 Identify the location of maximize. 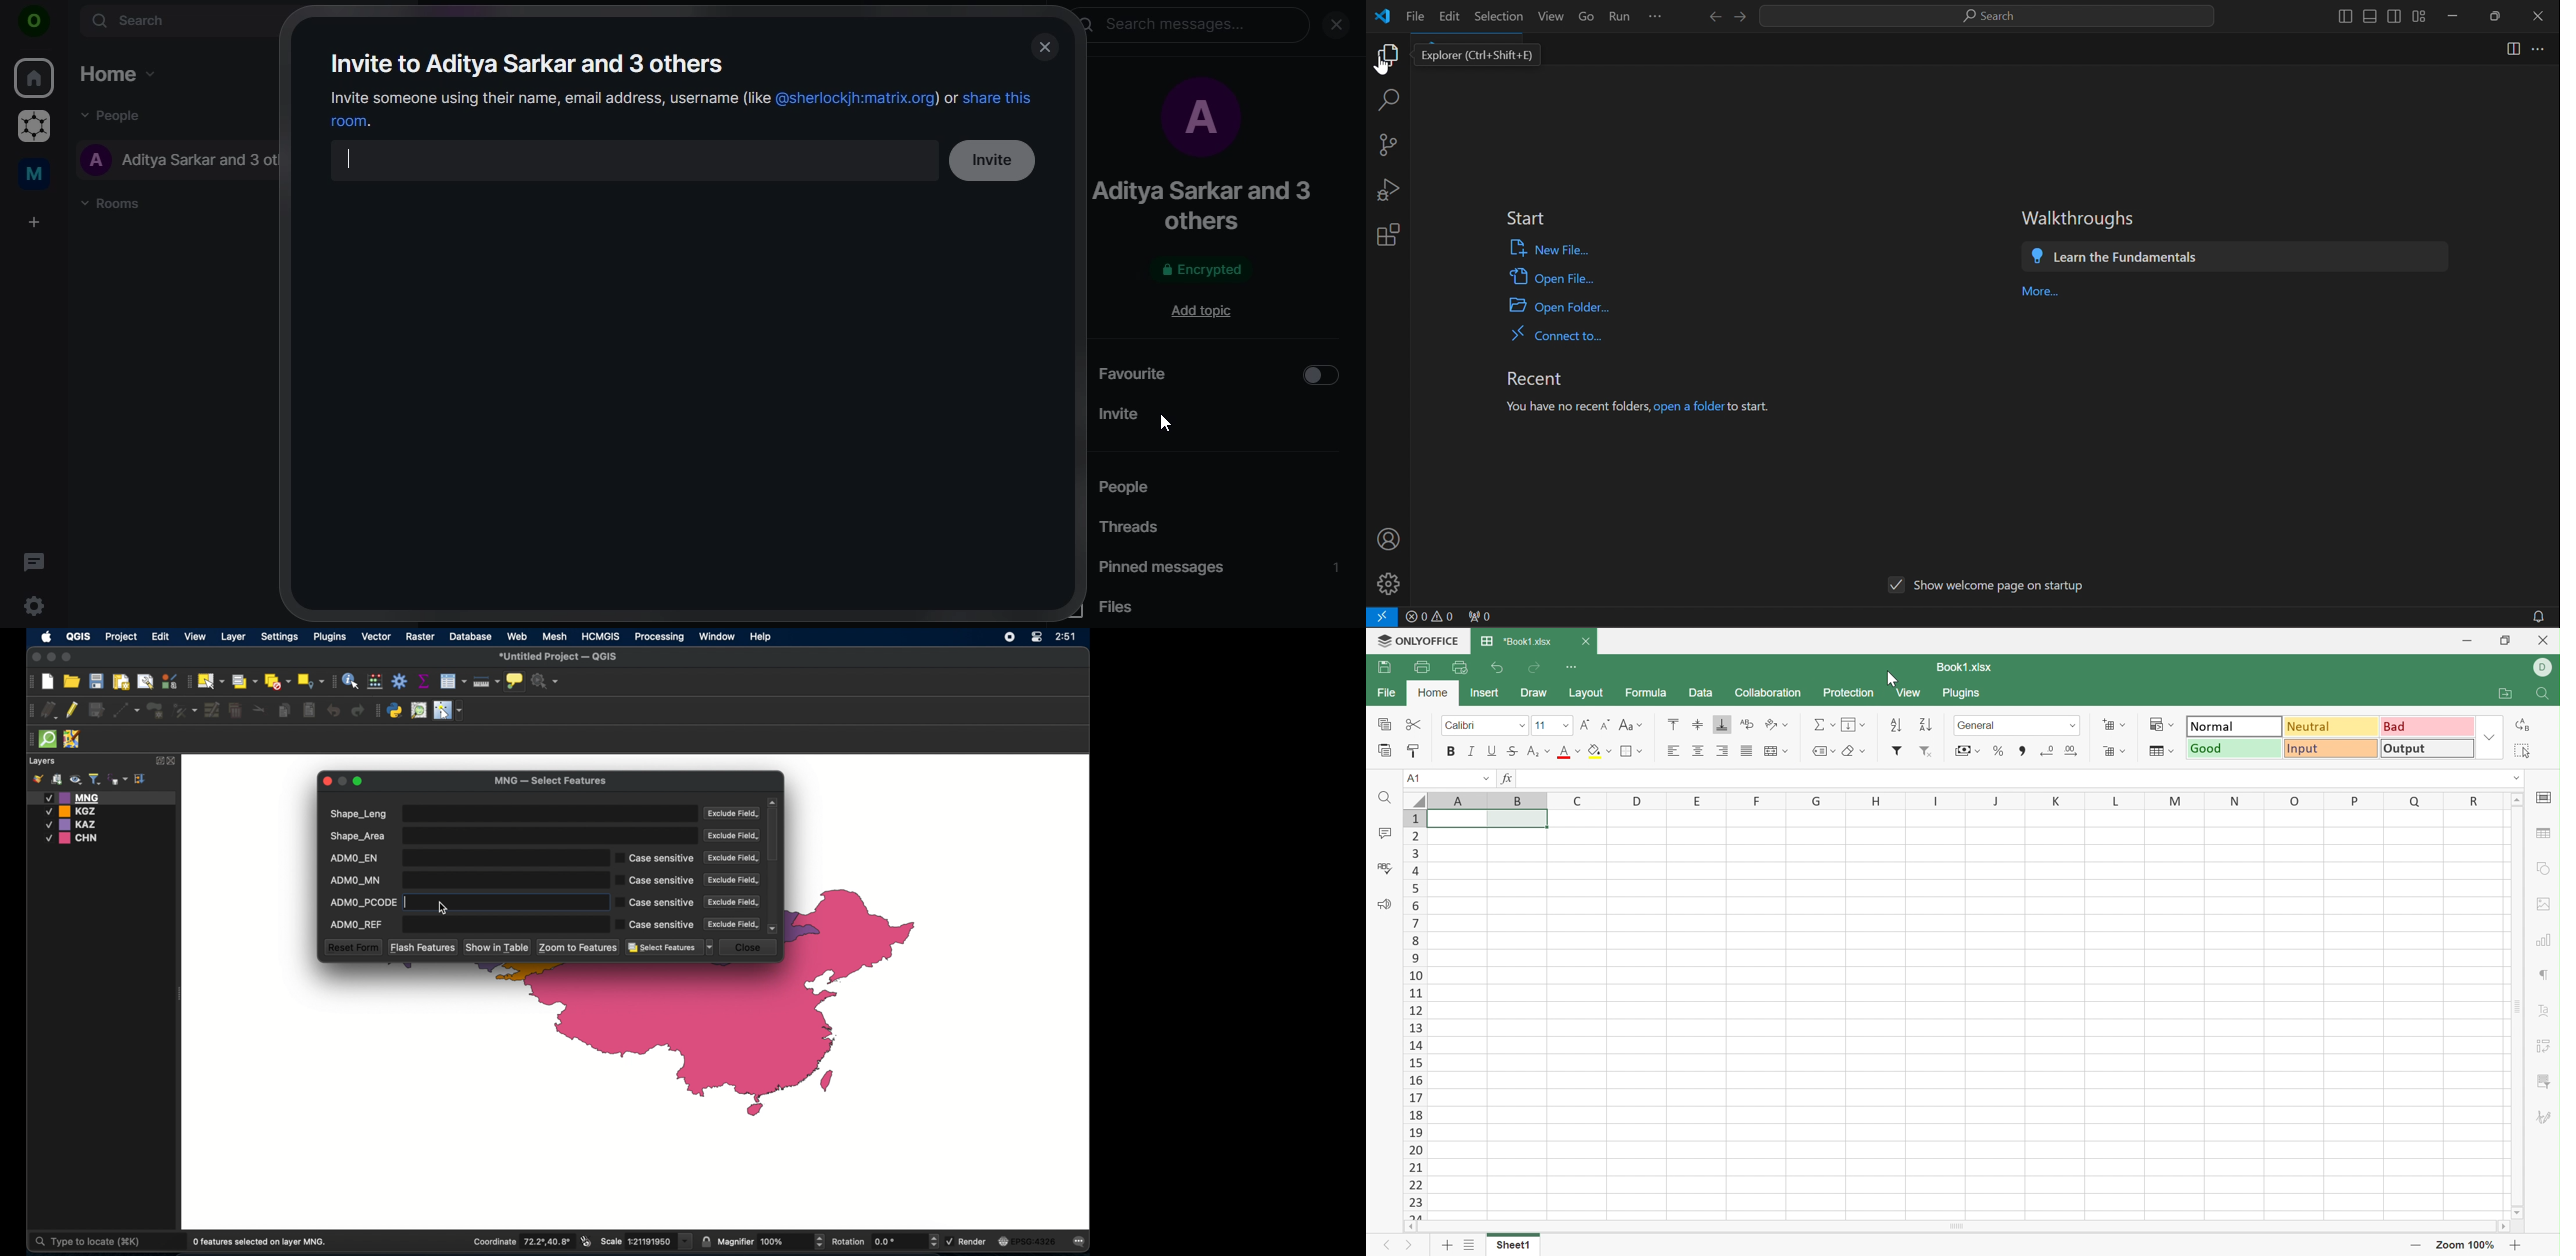
(359, 782).